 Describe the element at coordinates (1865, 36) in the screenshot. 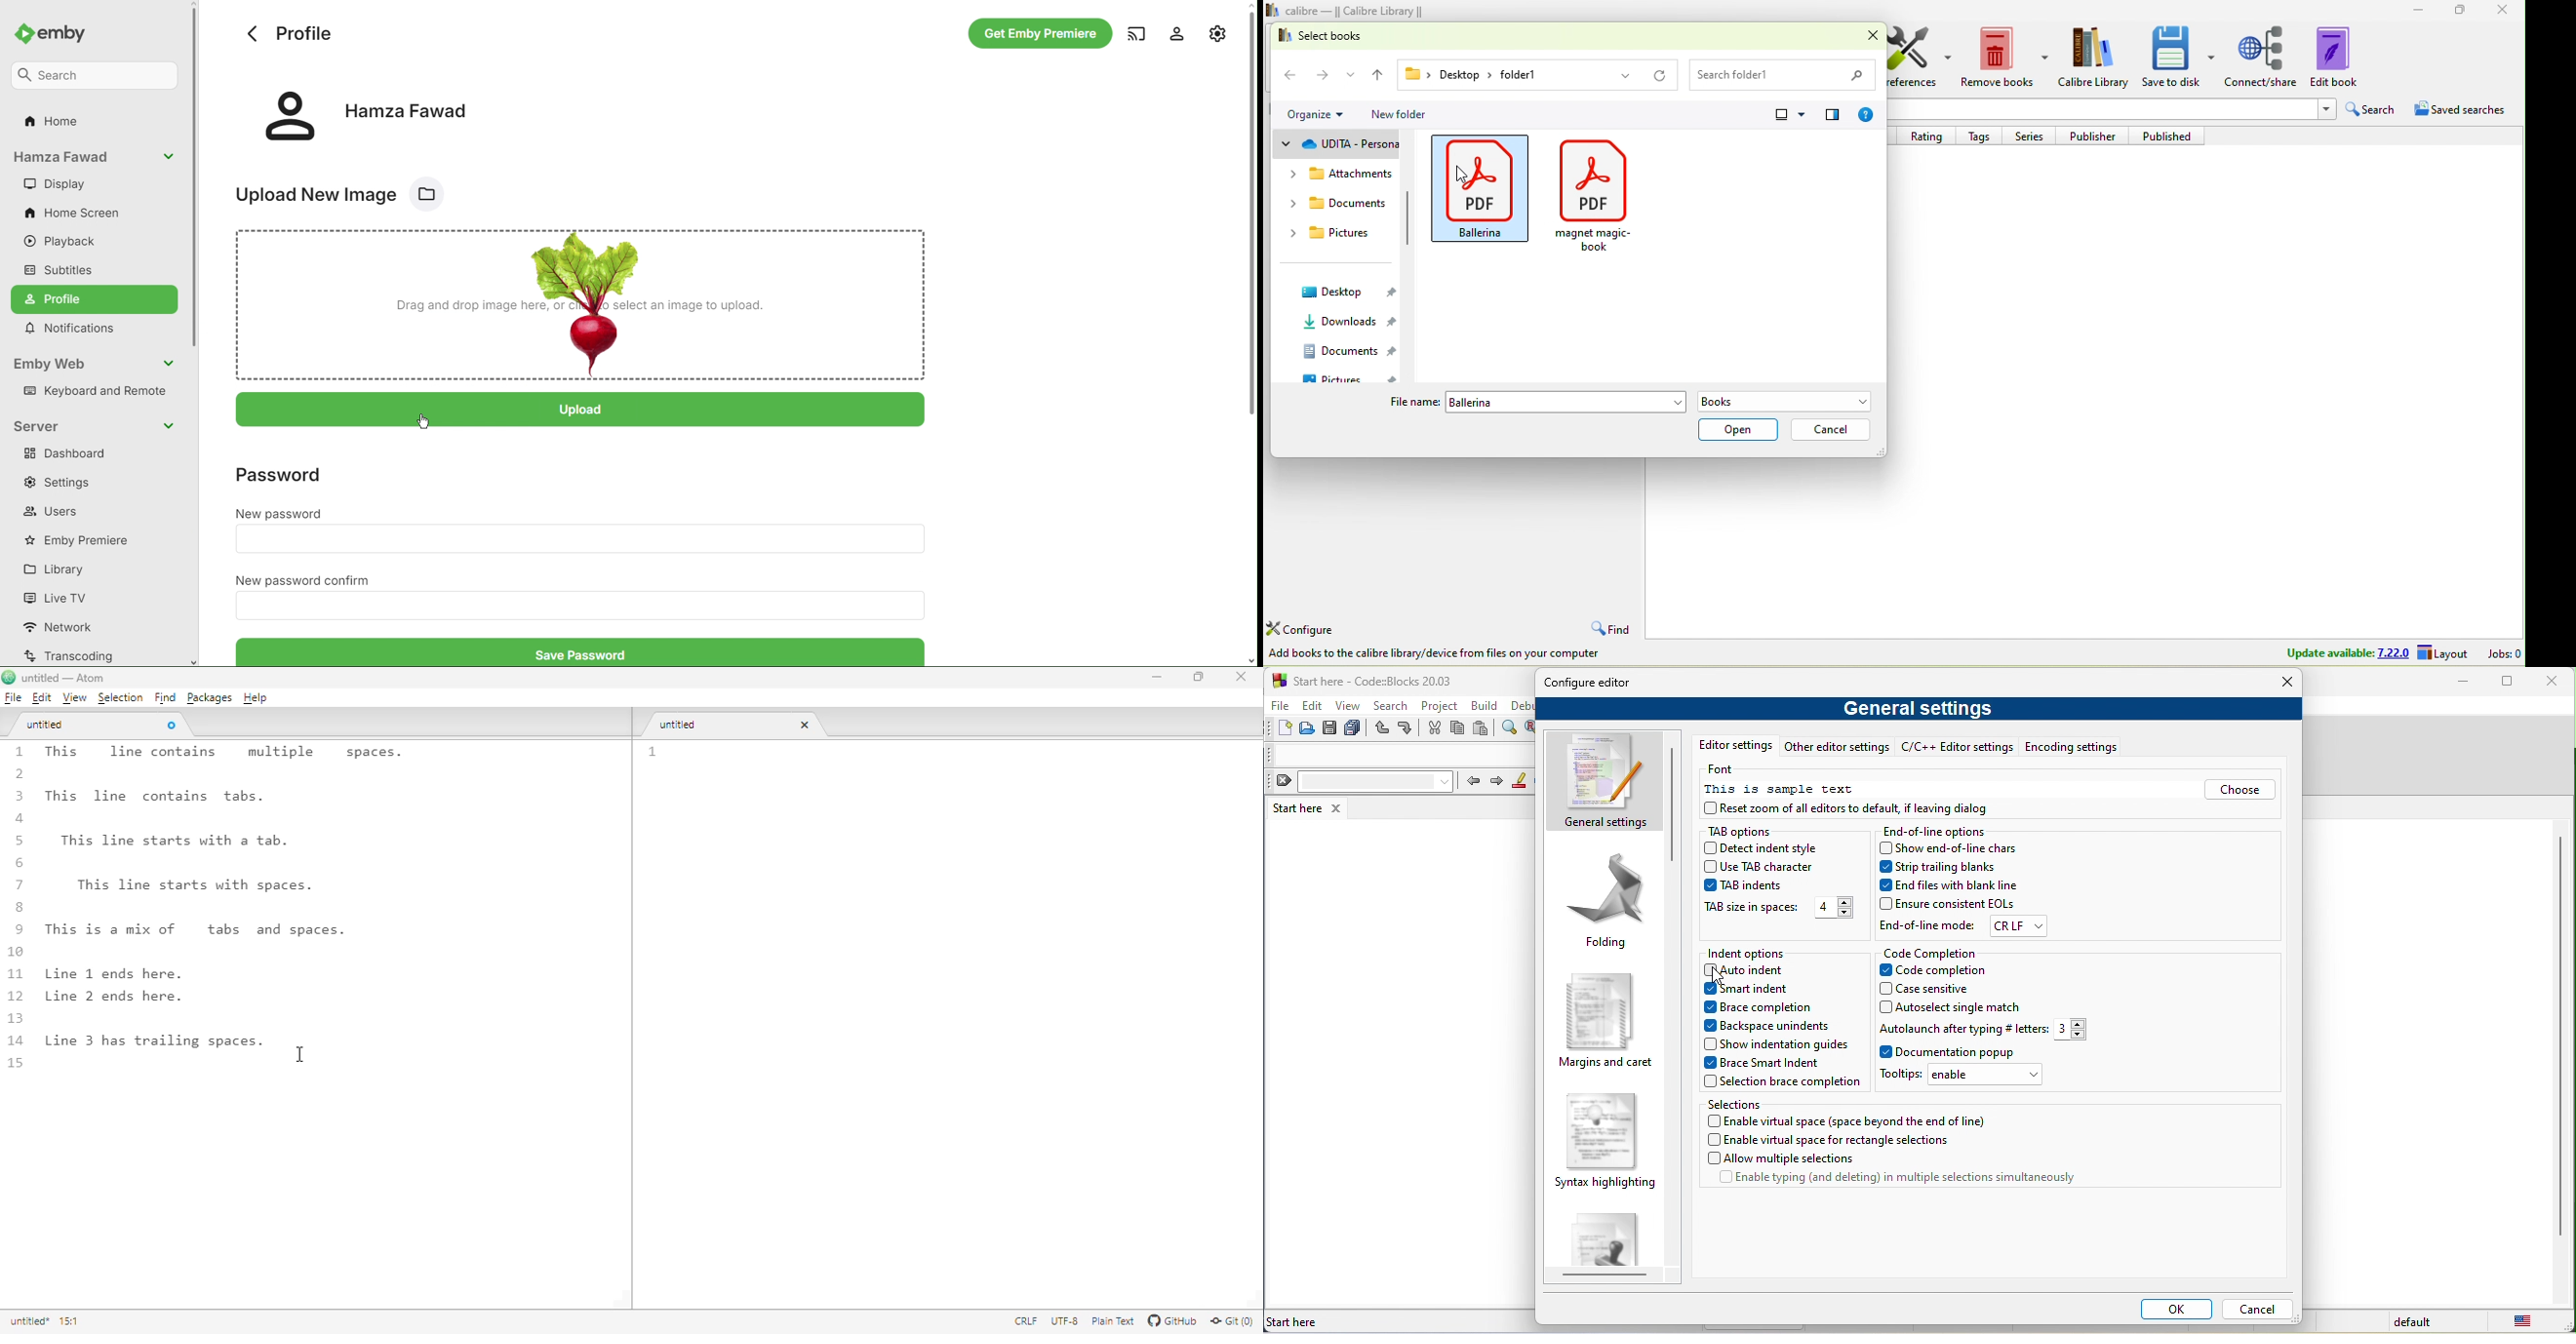

I see `close` at that location.